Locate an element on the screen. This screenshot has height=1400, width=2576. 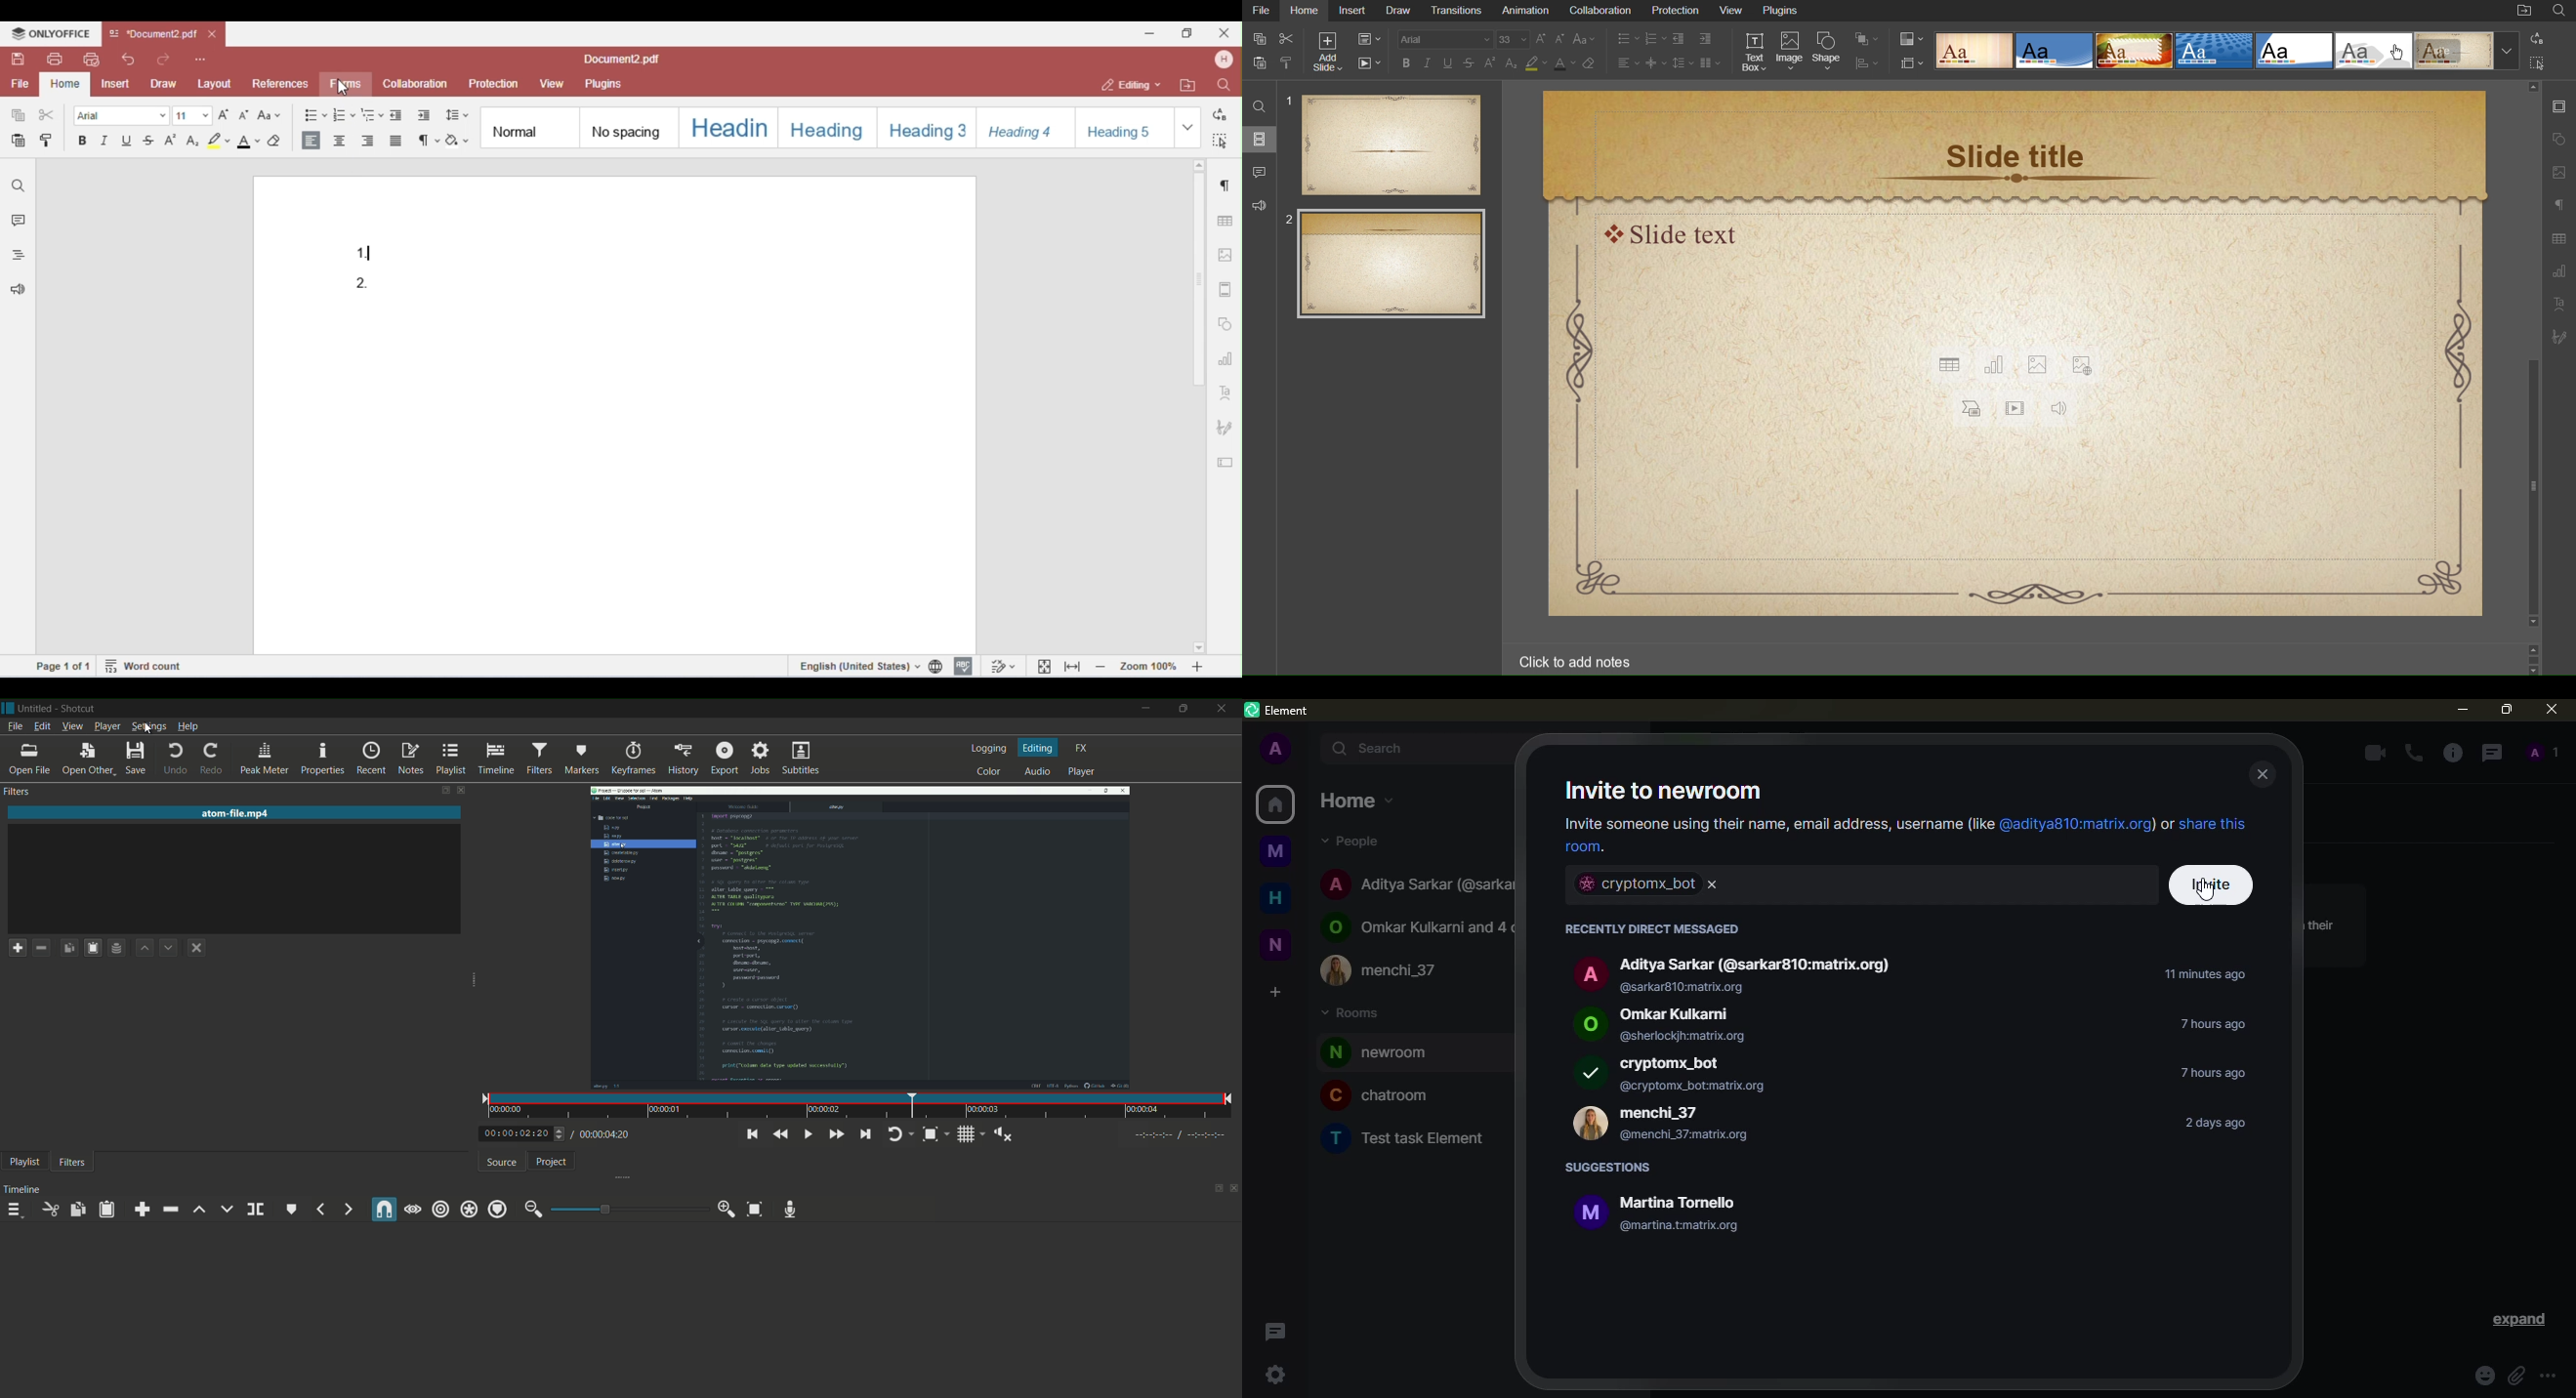
help menu is located at coordinates (188, 727).